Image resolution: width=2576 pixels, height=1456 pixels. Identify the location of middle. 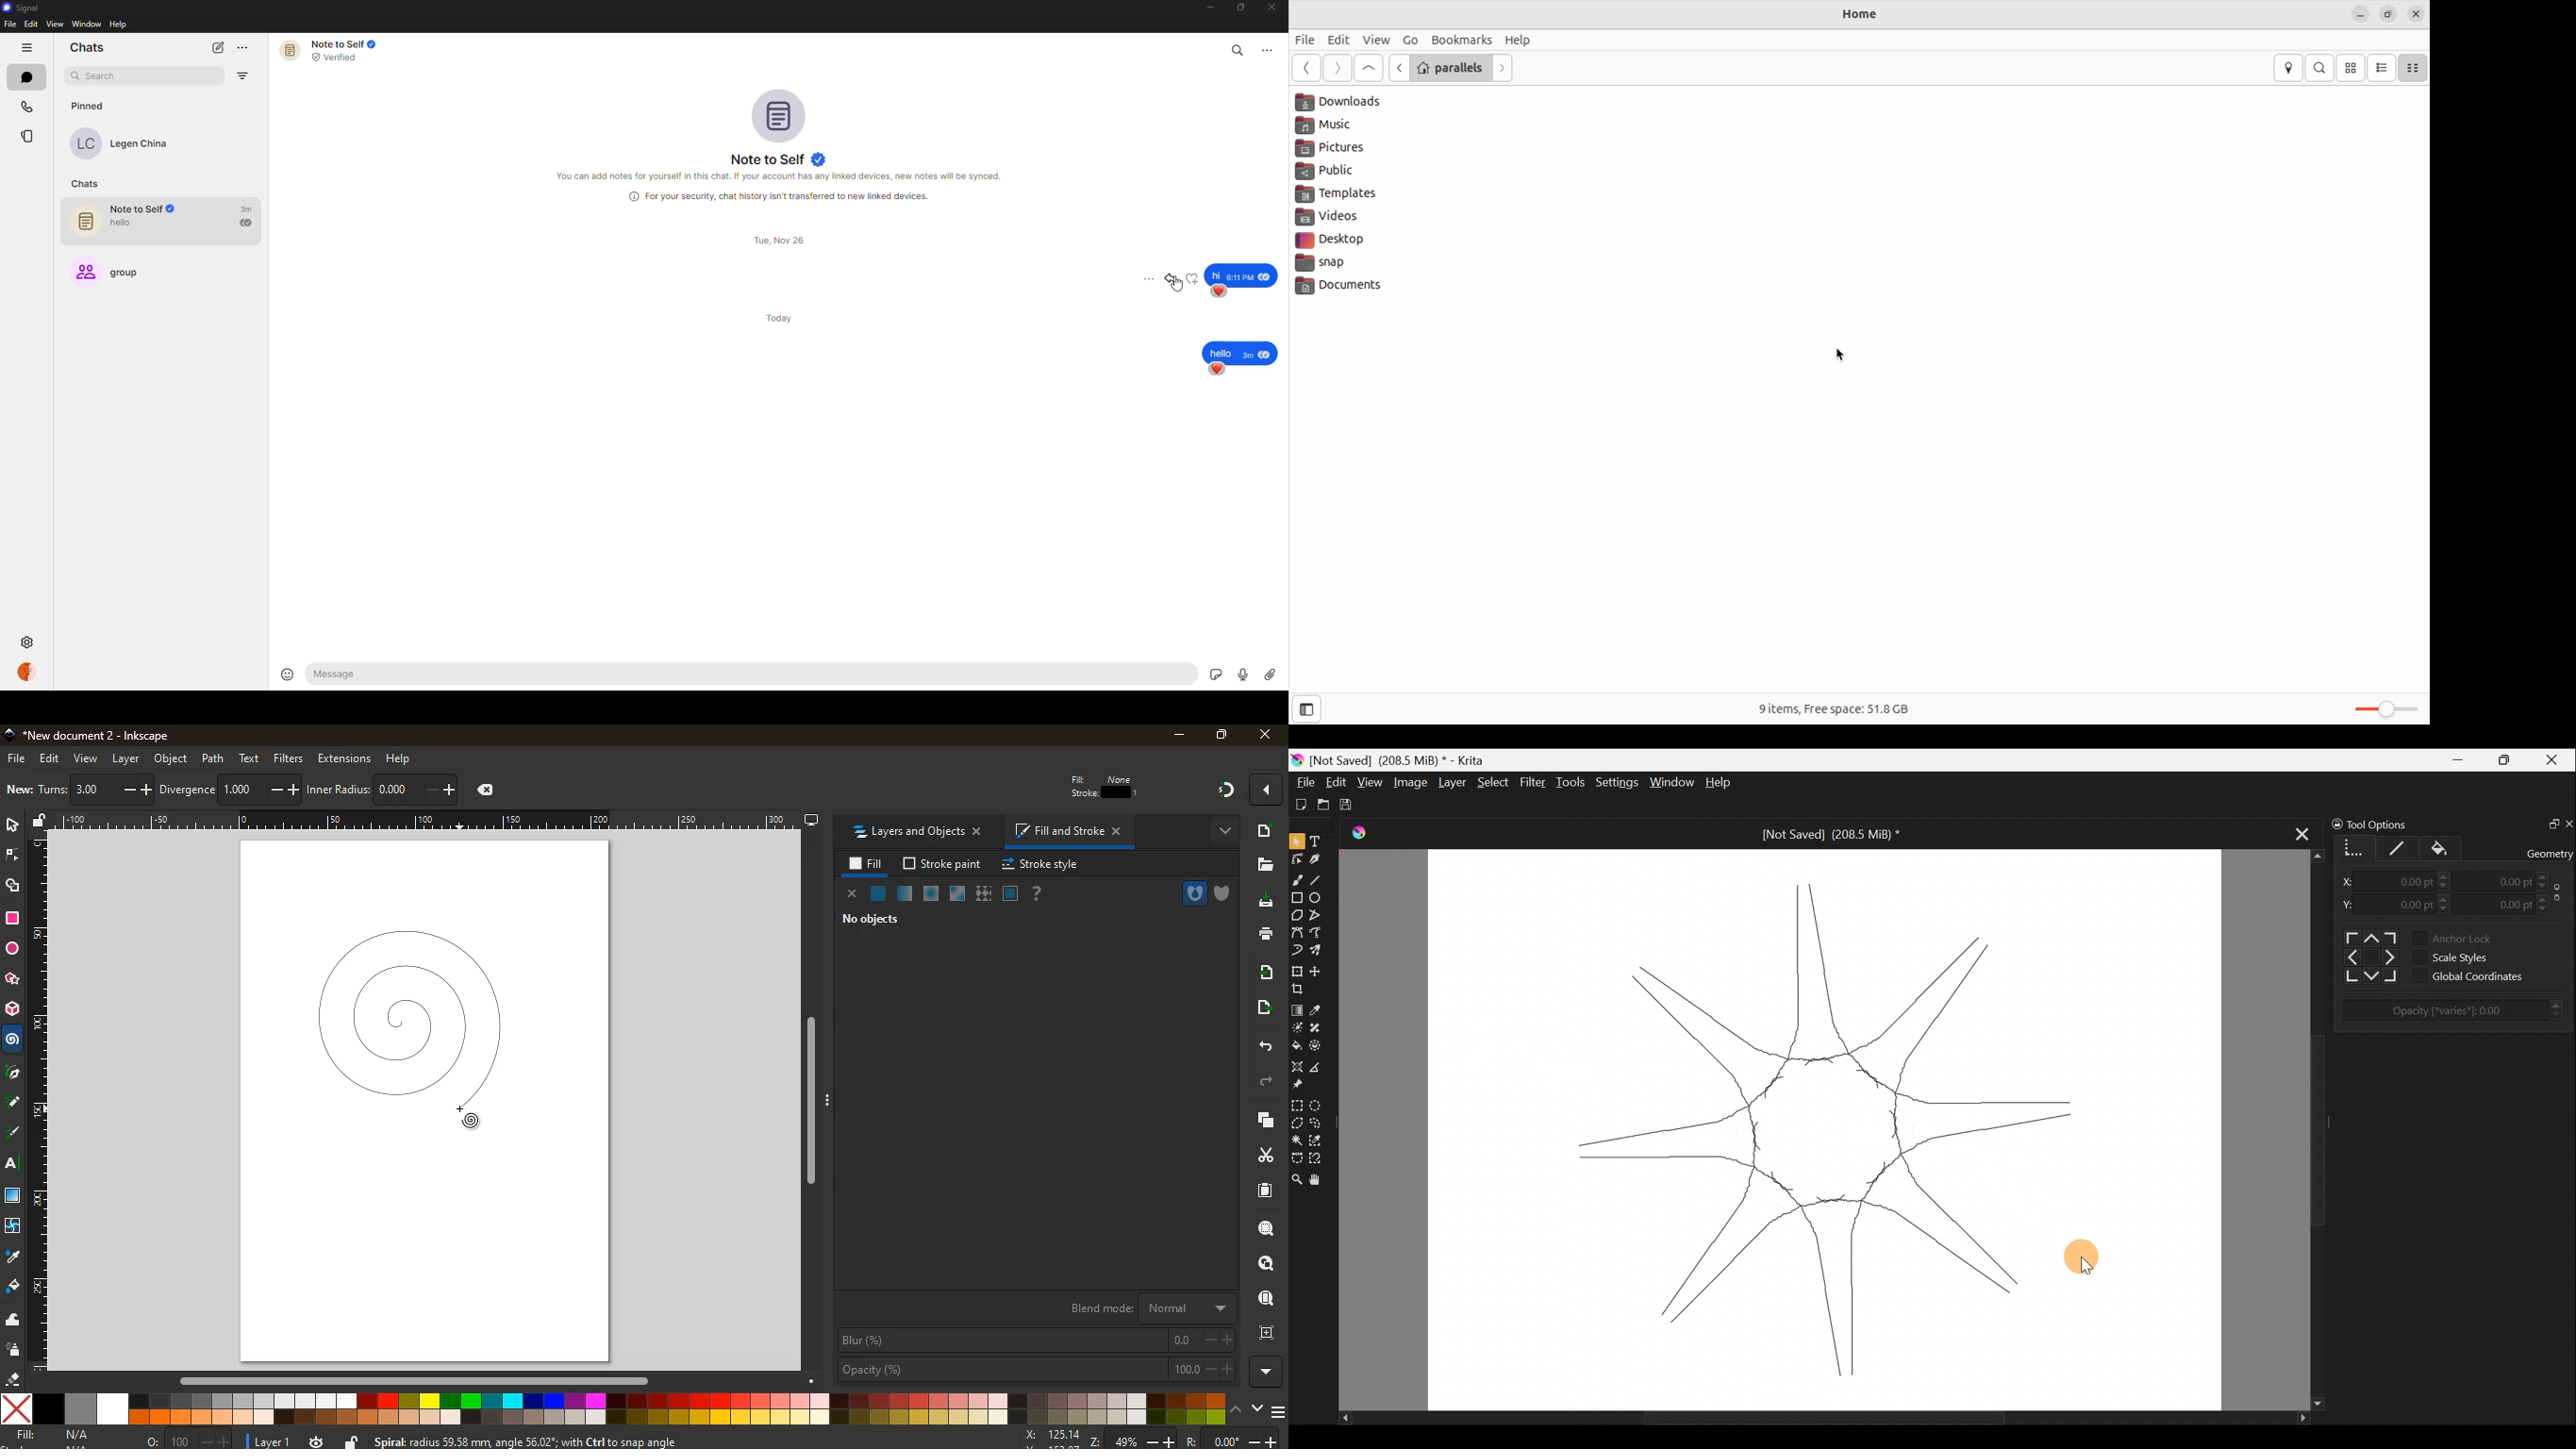
(291, 791).